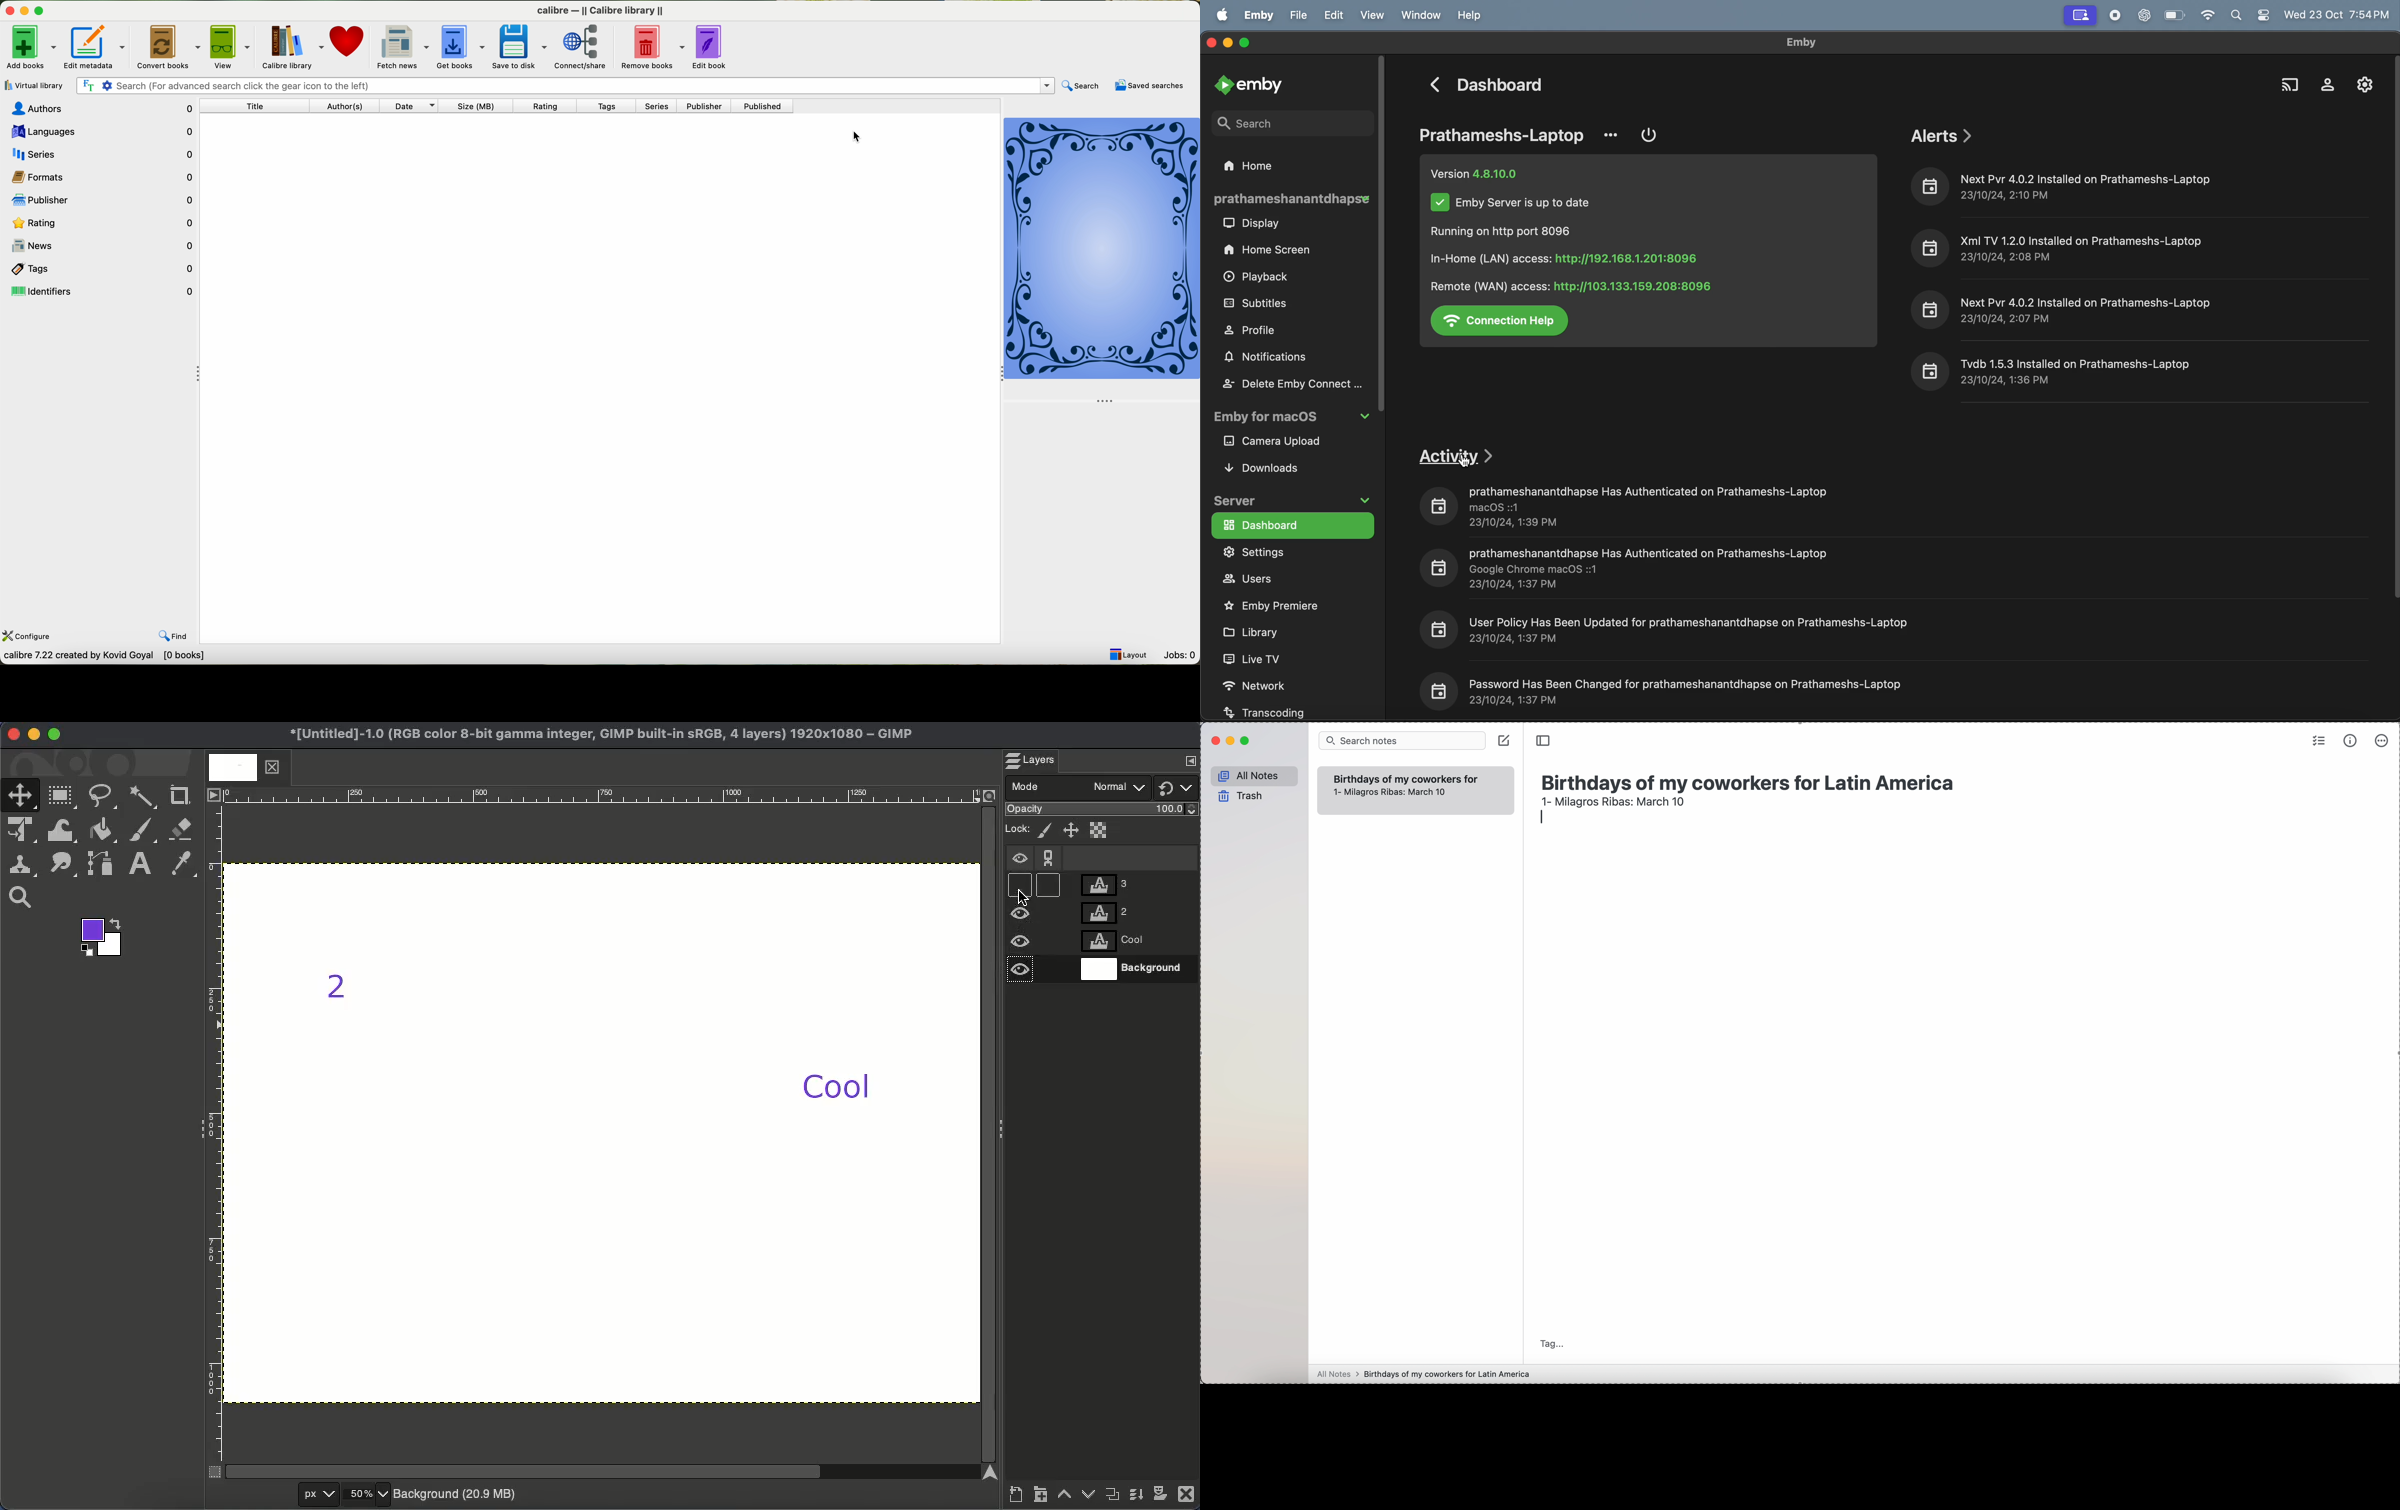 Image resolution: width=2408 pixels, height=1512 pixels. What do you see at coordinates (167, 46) in the screenshot?
I see `convert books` at bounding box center [167, 46].